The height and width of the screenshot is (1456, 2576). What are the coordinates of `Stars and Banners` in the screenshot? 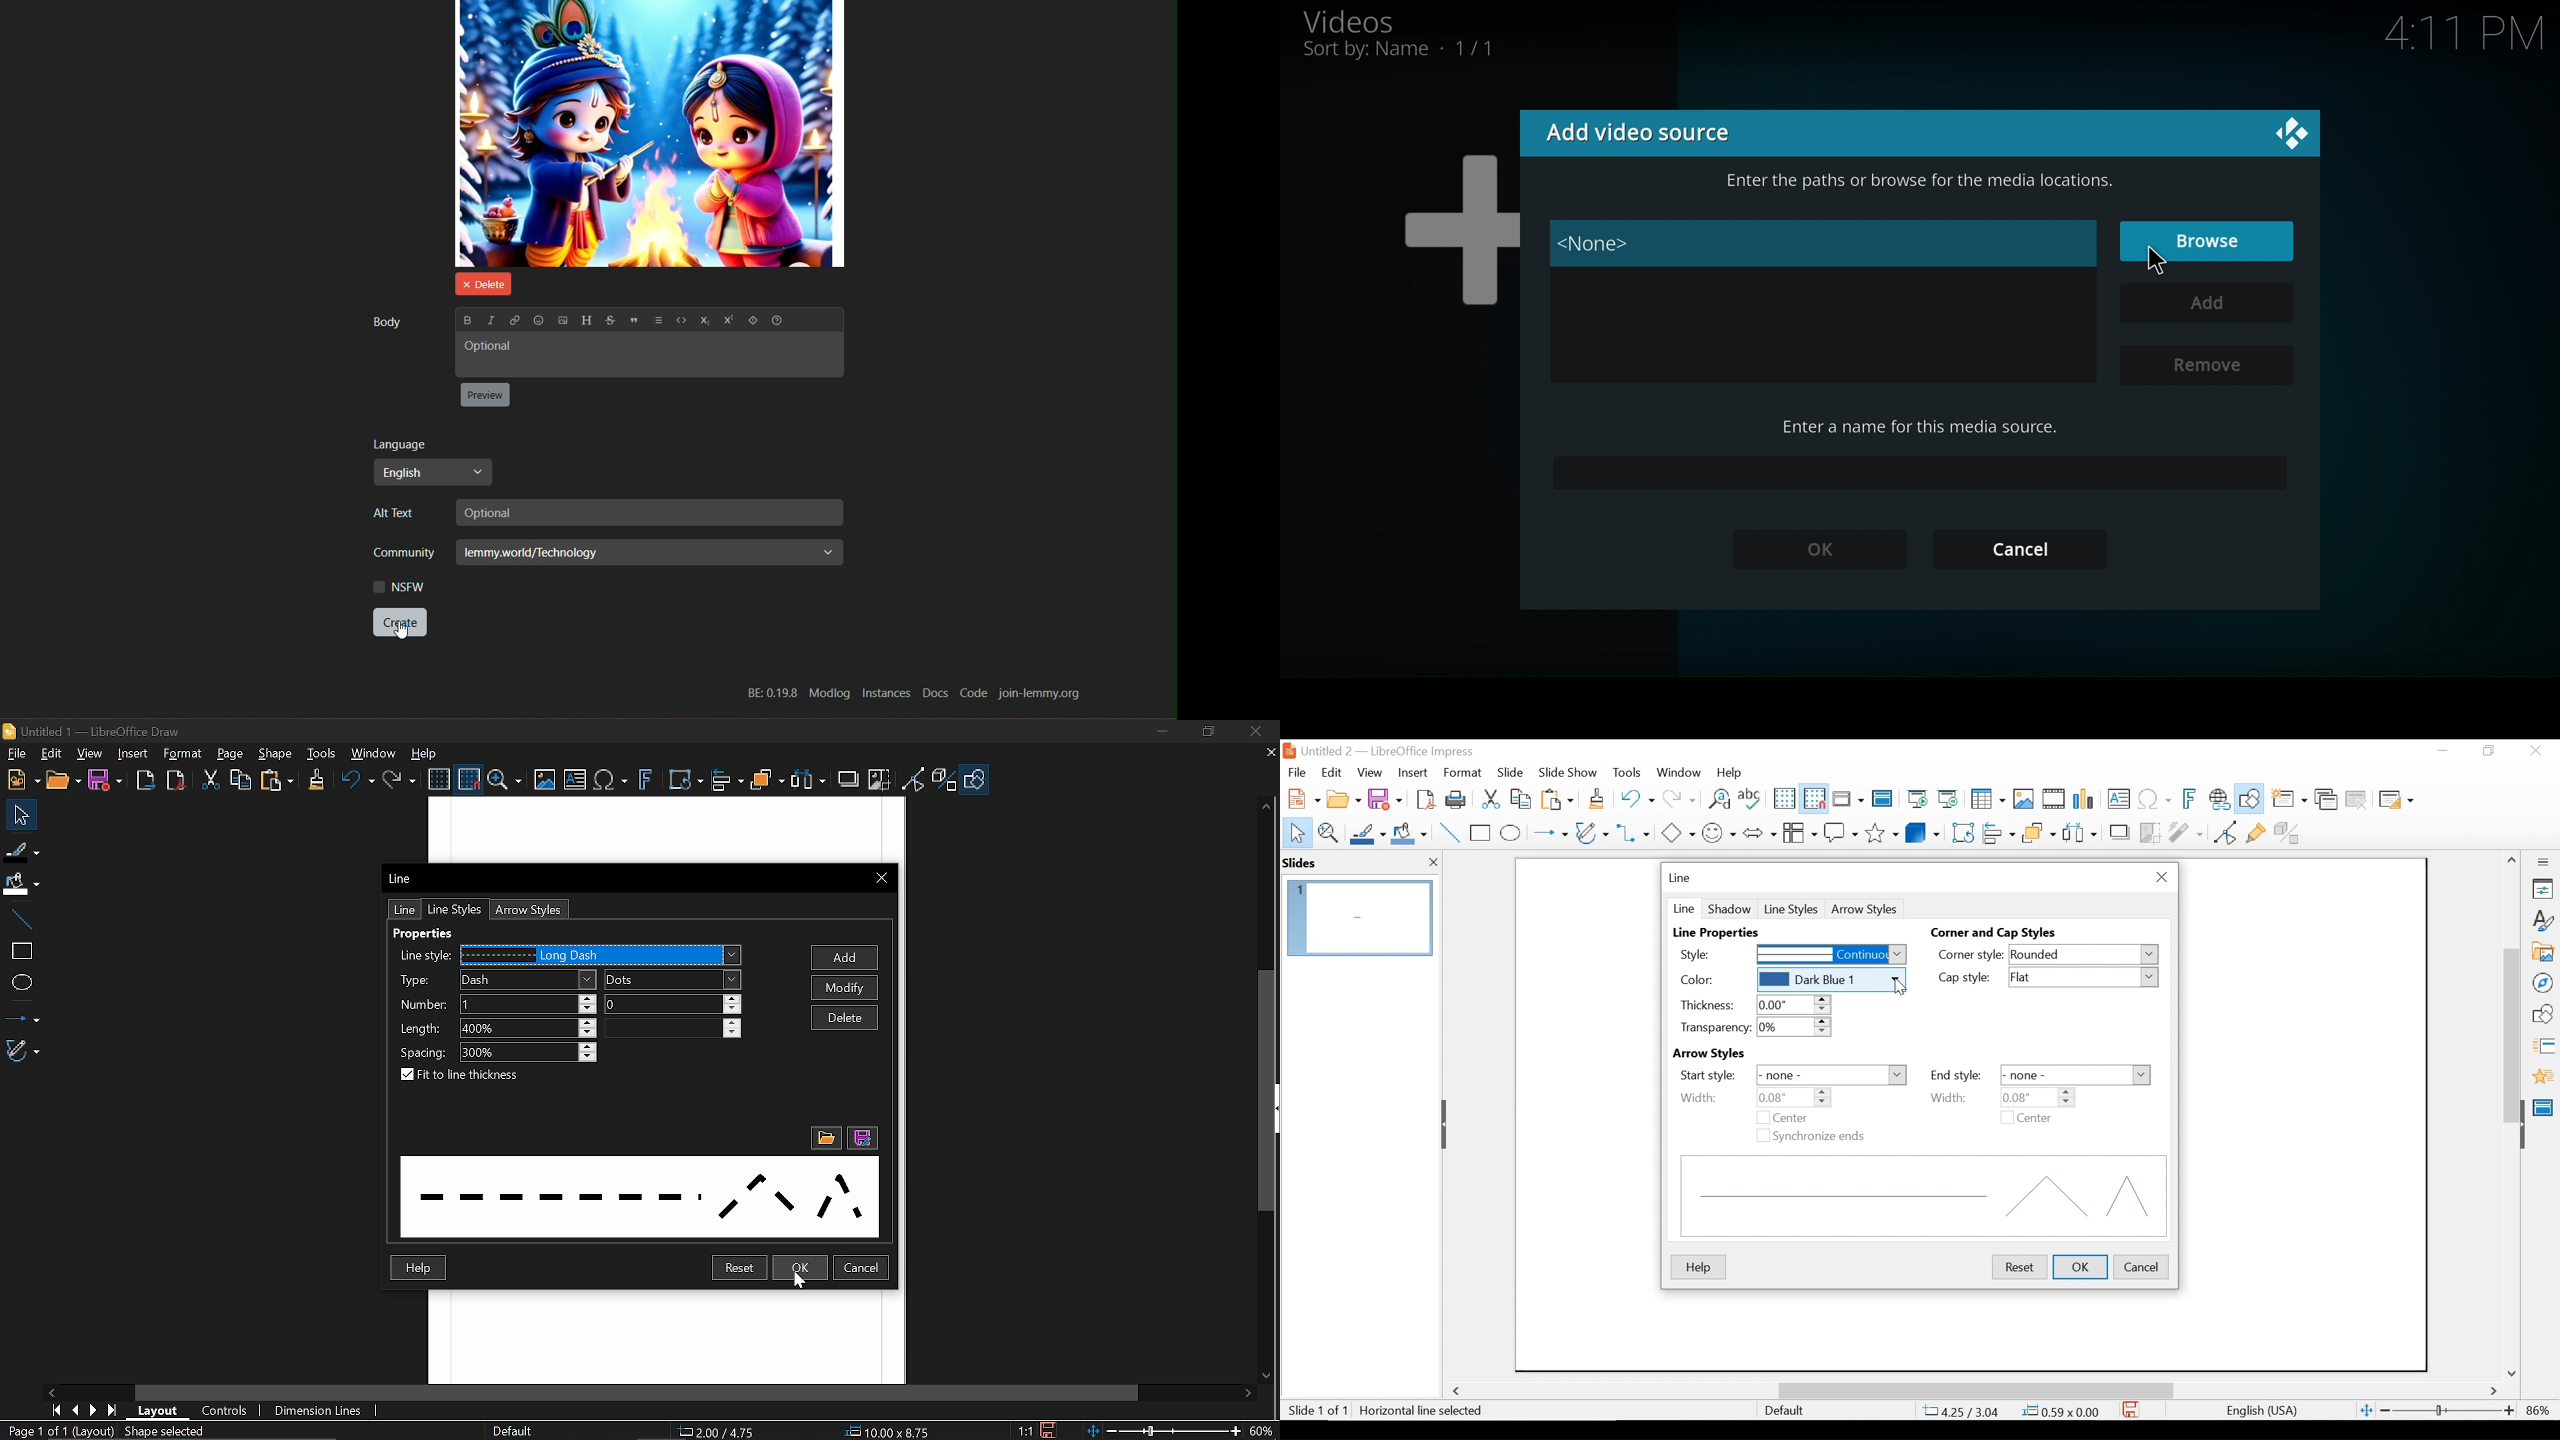 It's located at (1883, 831).